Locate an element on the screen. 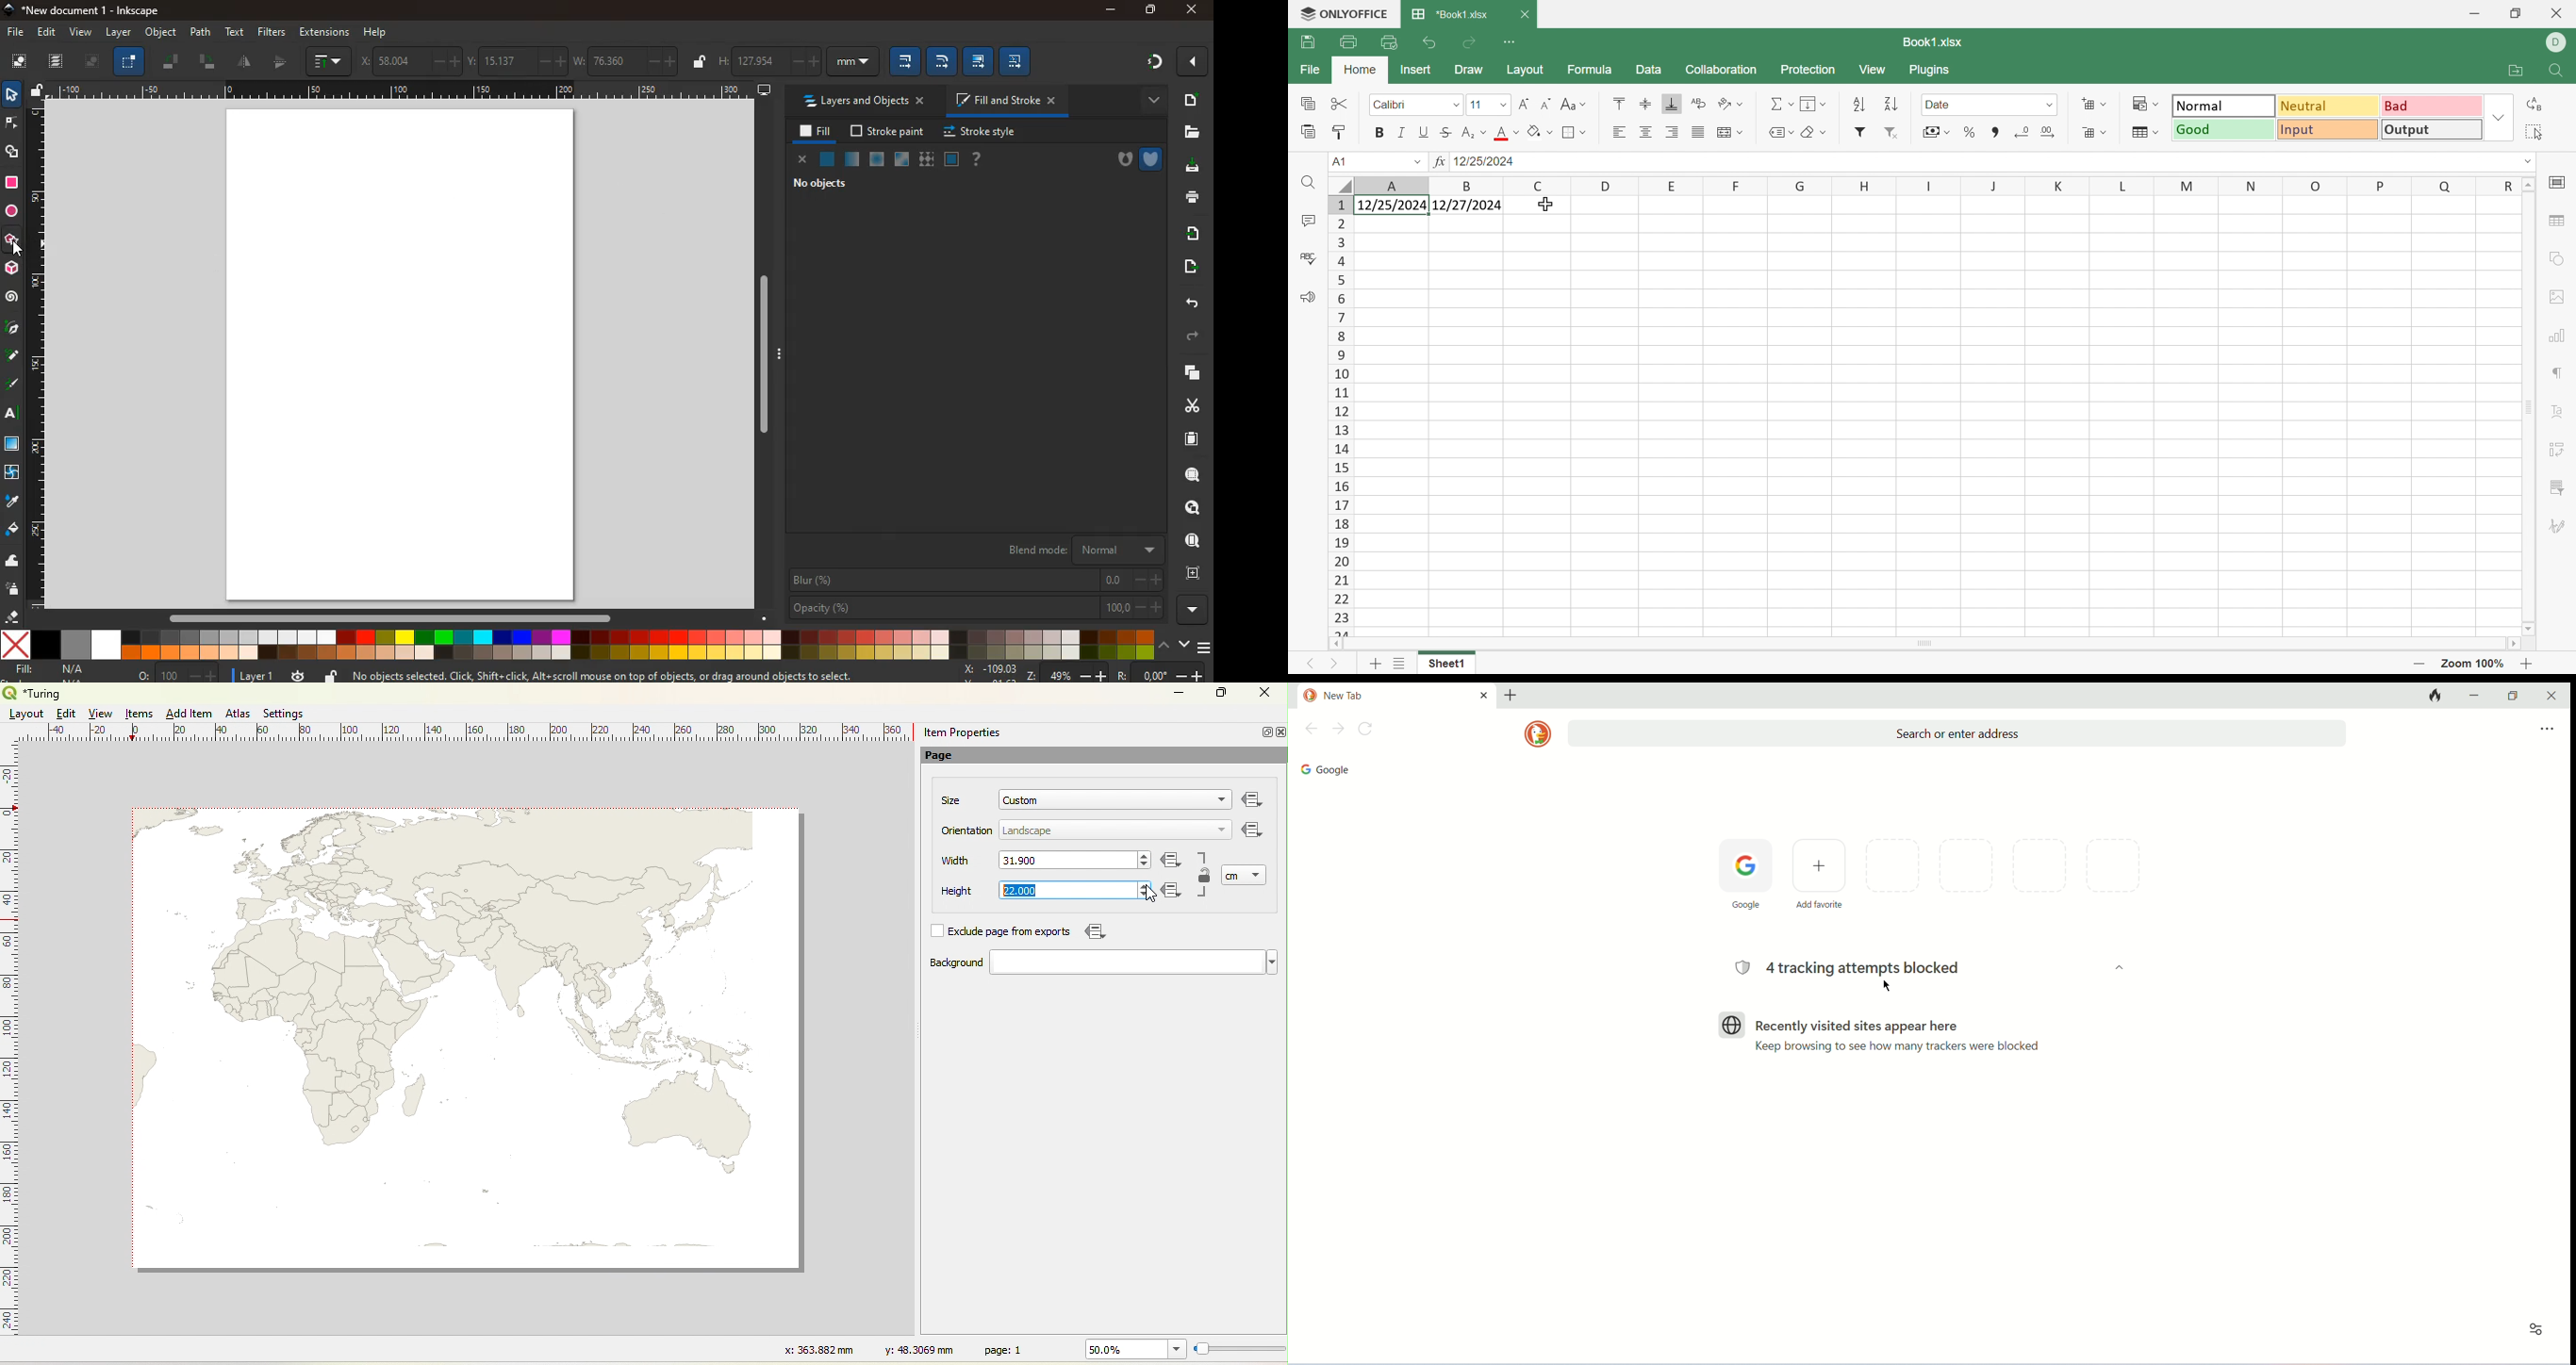 The width and height of the screenshot is (2576, 1372). time is located at coordinates (299, 675).